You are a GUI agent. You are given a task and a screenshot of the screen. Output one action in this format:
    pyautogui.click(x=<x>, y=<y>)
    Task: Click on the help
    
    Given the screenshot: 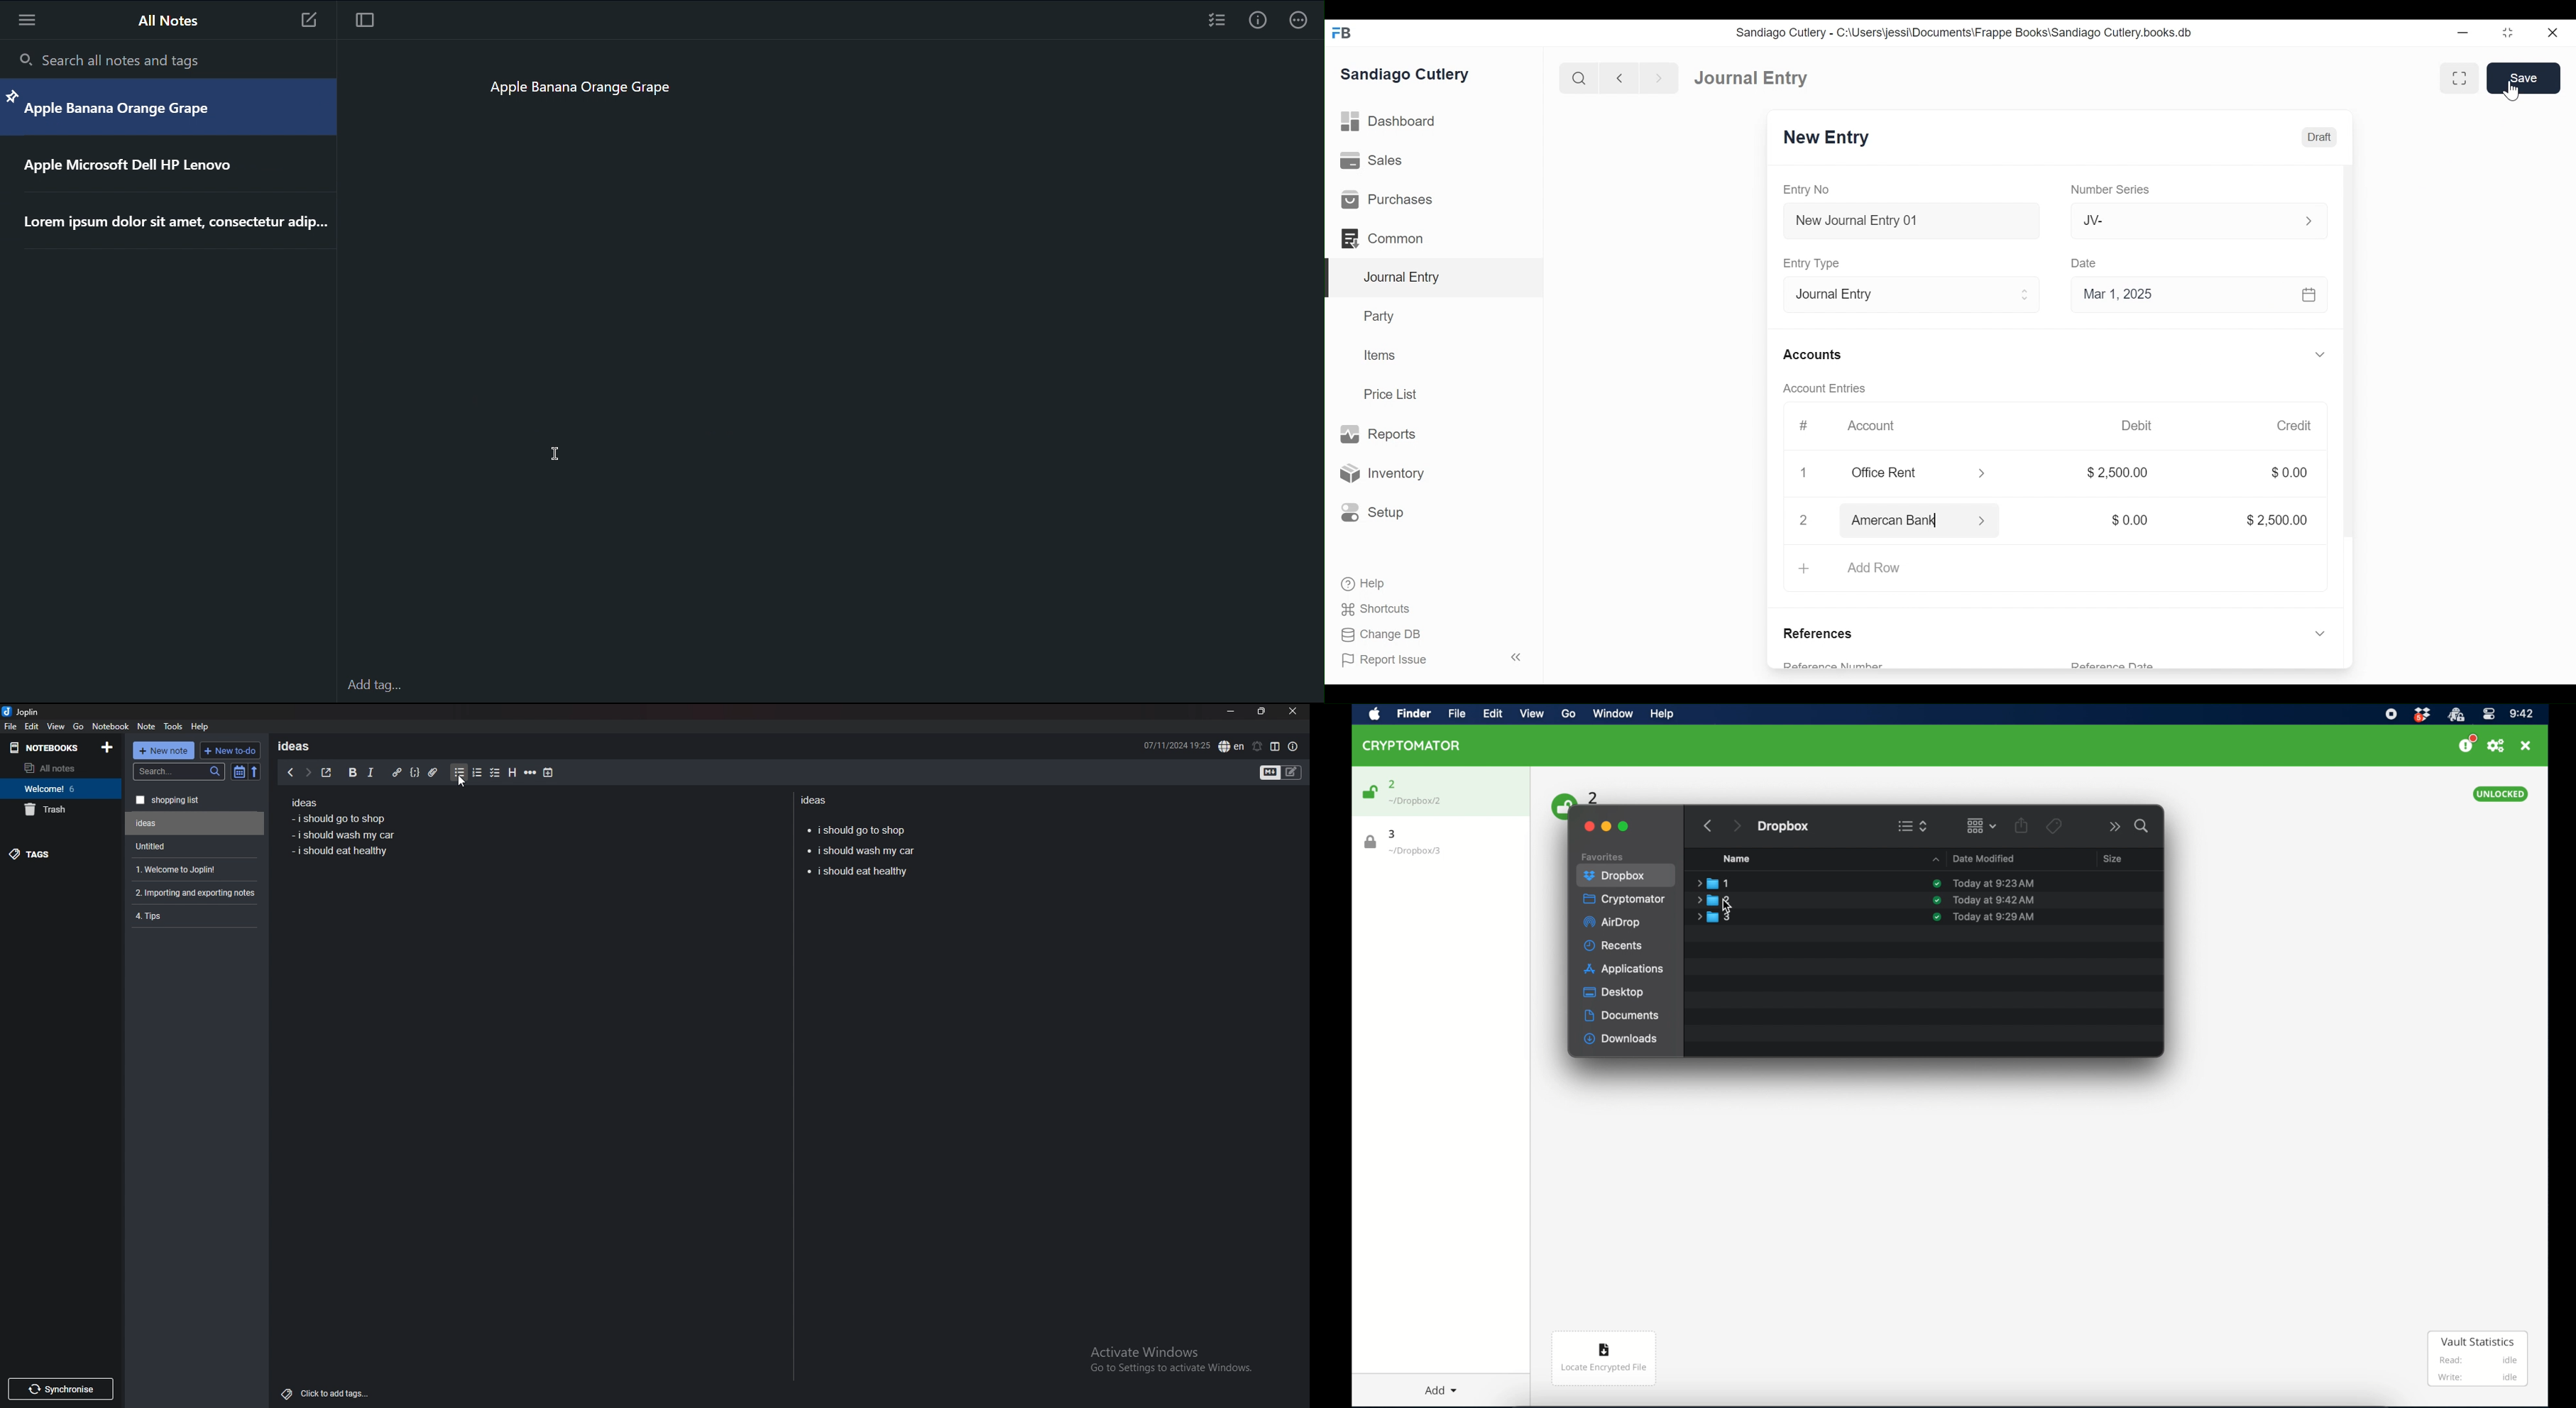 What is the action you would take?
    pyautogui.click(x=201, y=726)
    